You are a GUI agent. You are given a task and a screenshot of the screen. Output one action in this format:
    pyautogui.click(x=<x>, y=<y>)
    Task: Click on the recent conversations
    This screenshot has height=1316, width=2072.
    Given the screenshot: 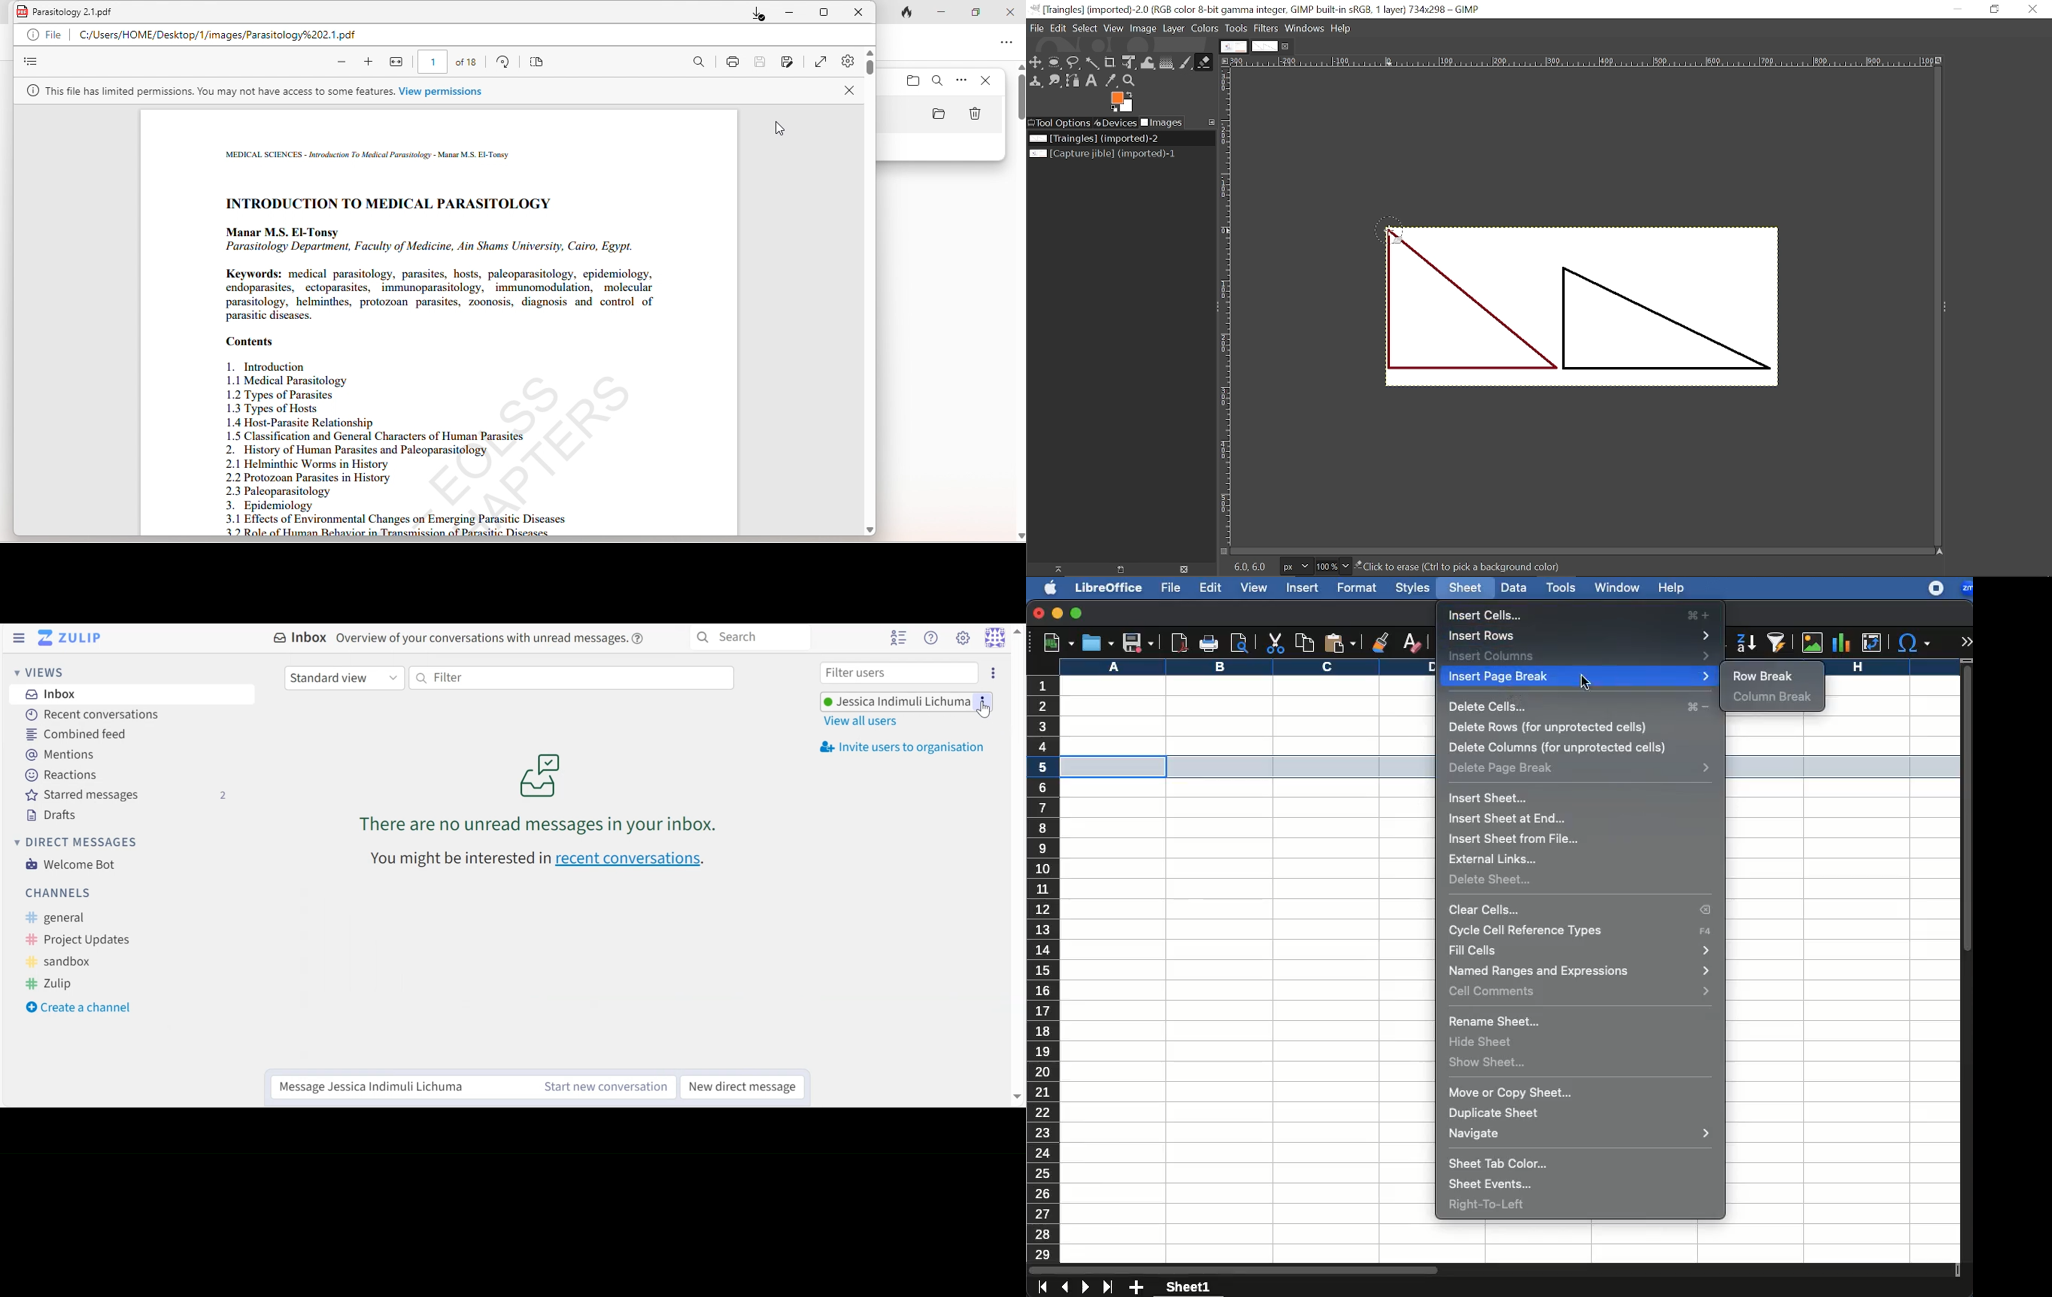 What is the action you would take?
    pyautogui.click(x=538, y=858)
    